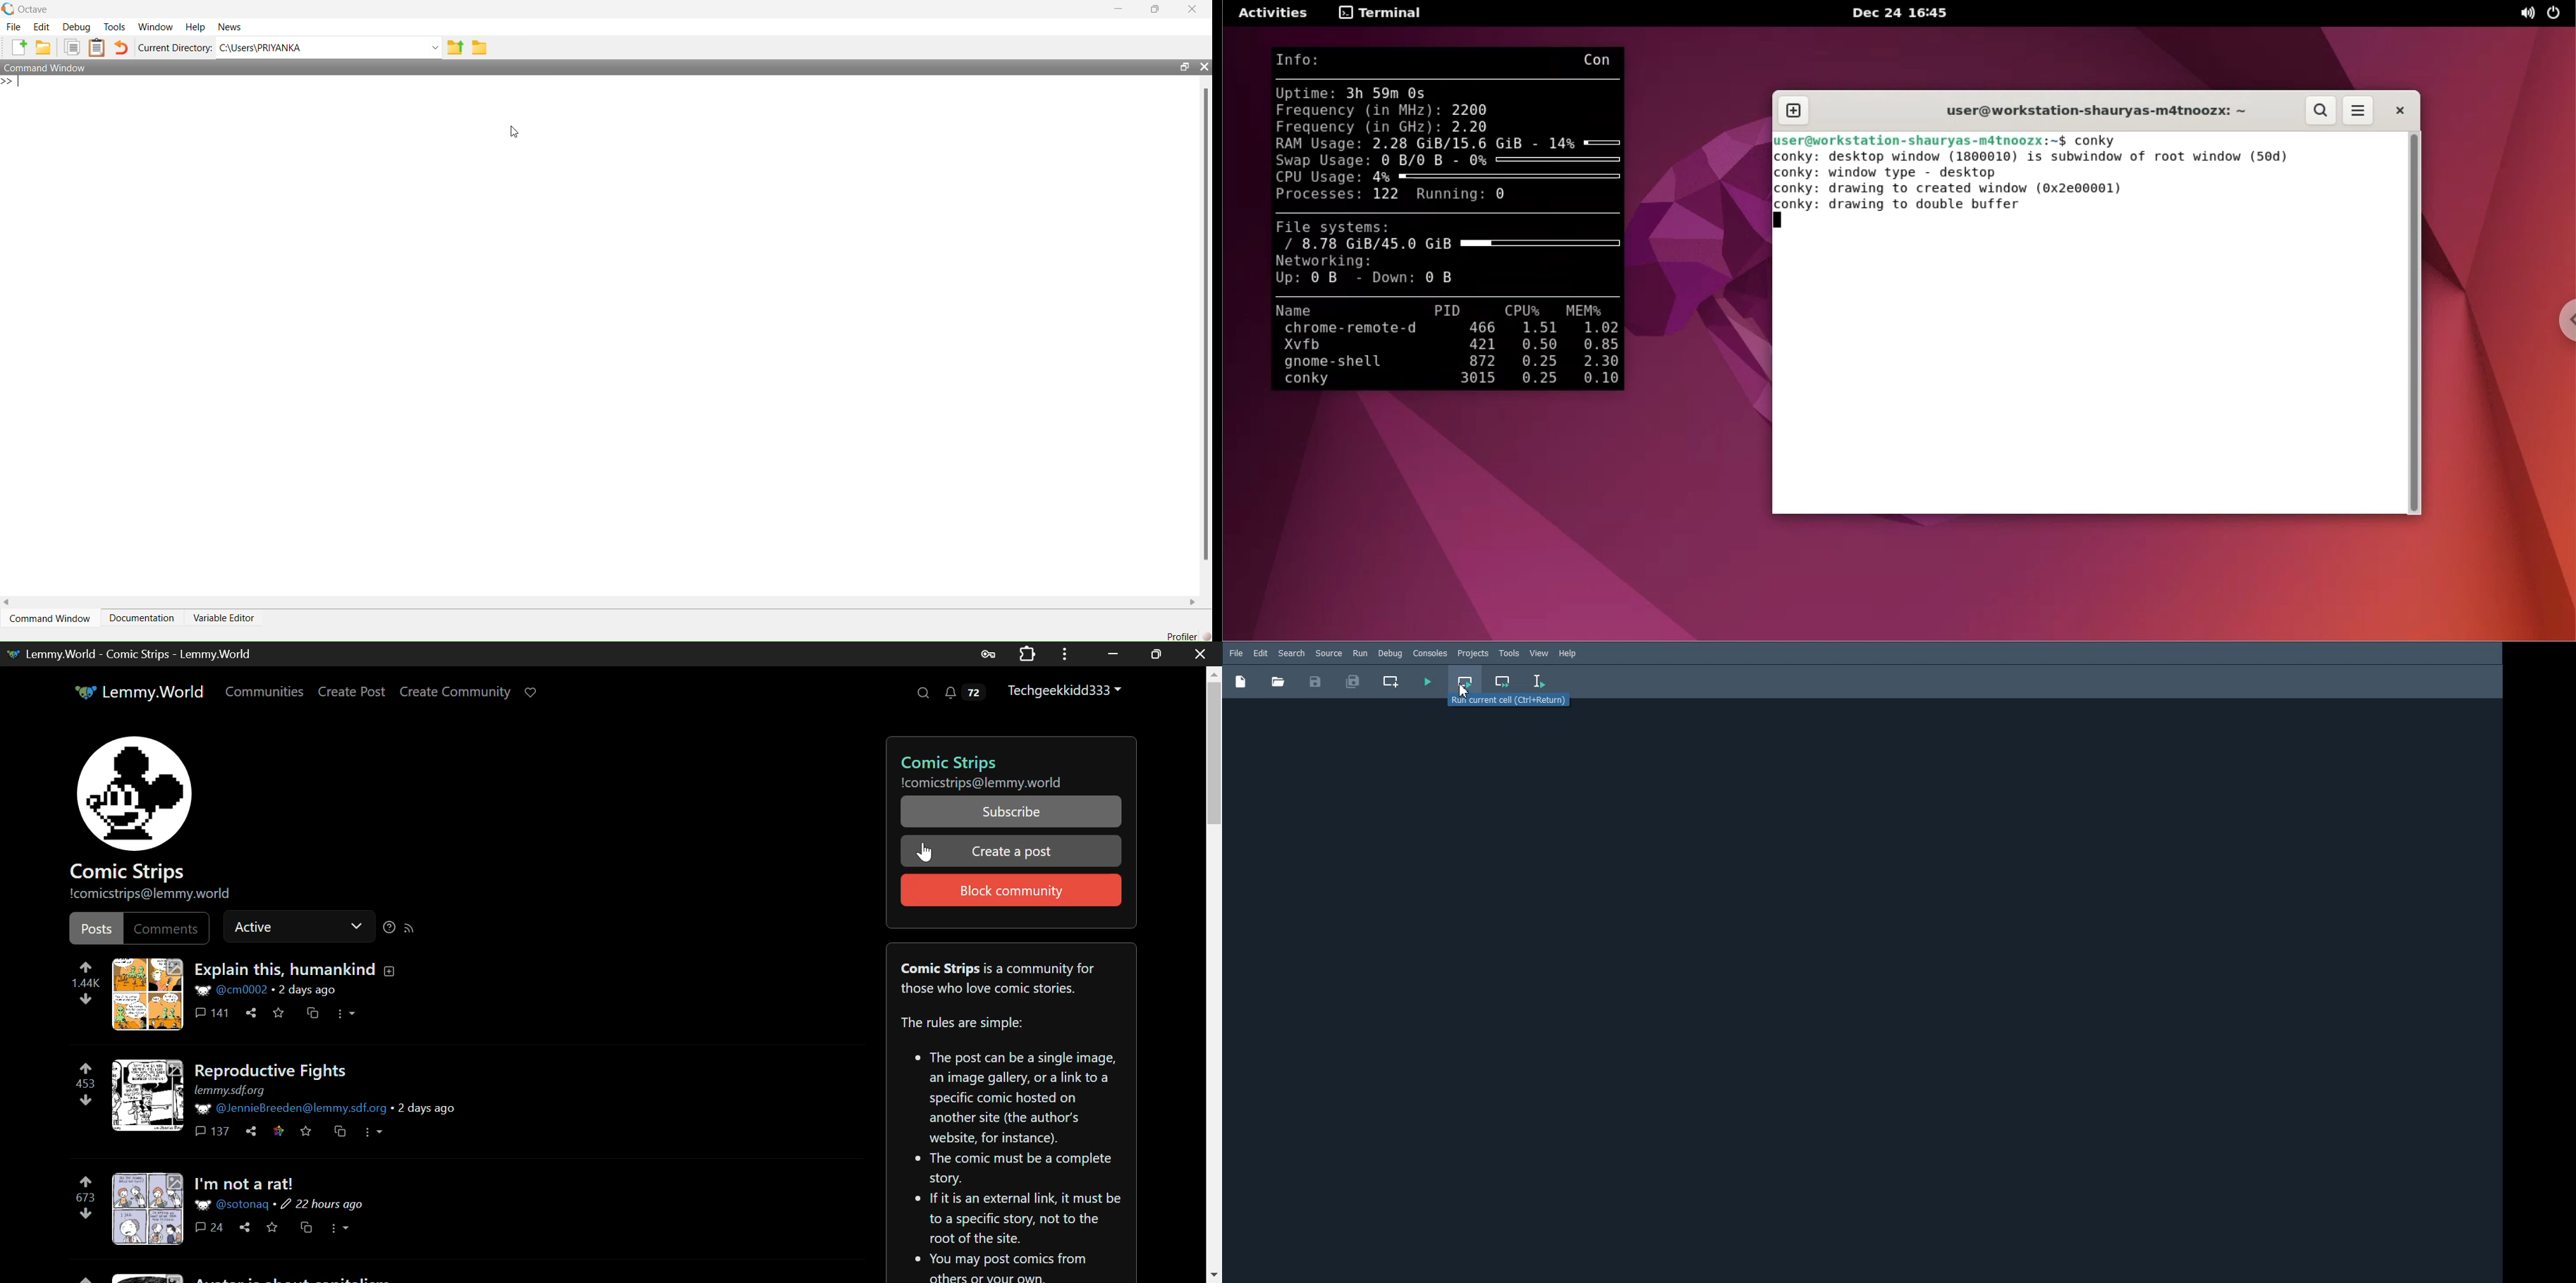  What do you see at coordinates (1329, 653) in the screenshot?
I see `Source` at bounding box center [1329, 653].